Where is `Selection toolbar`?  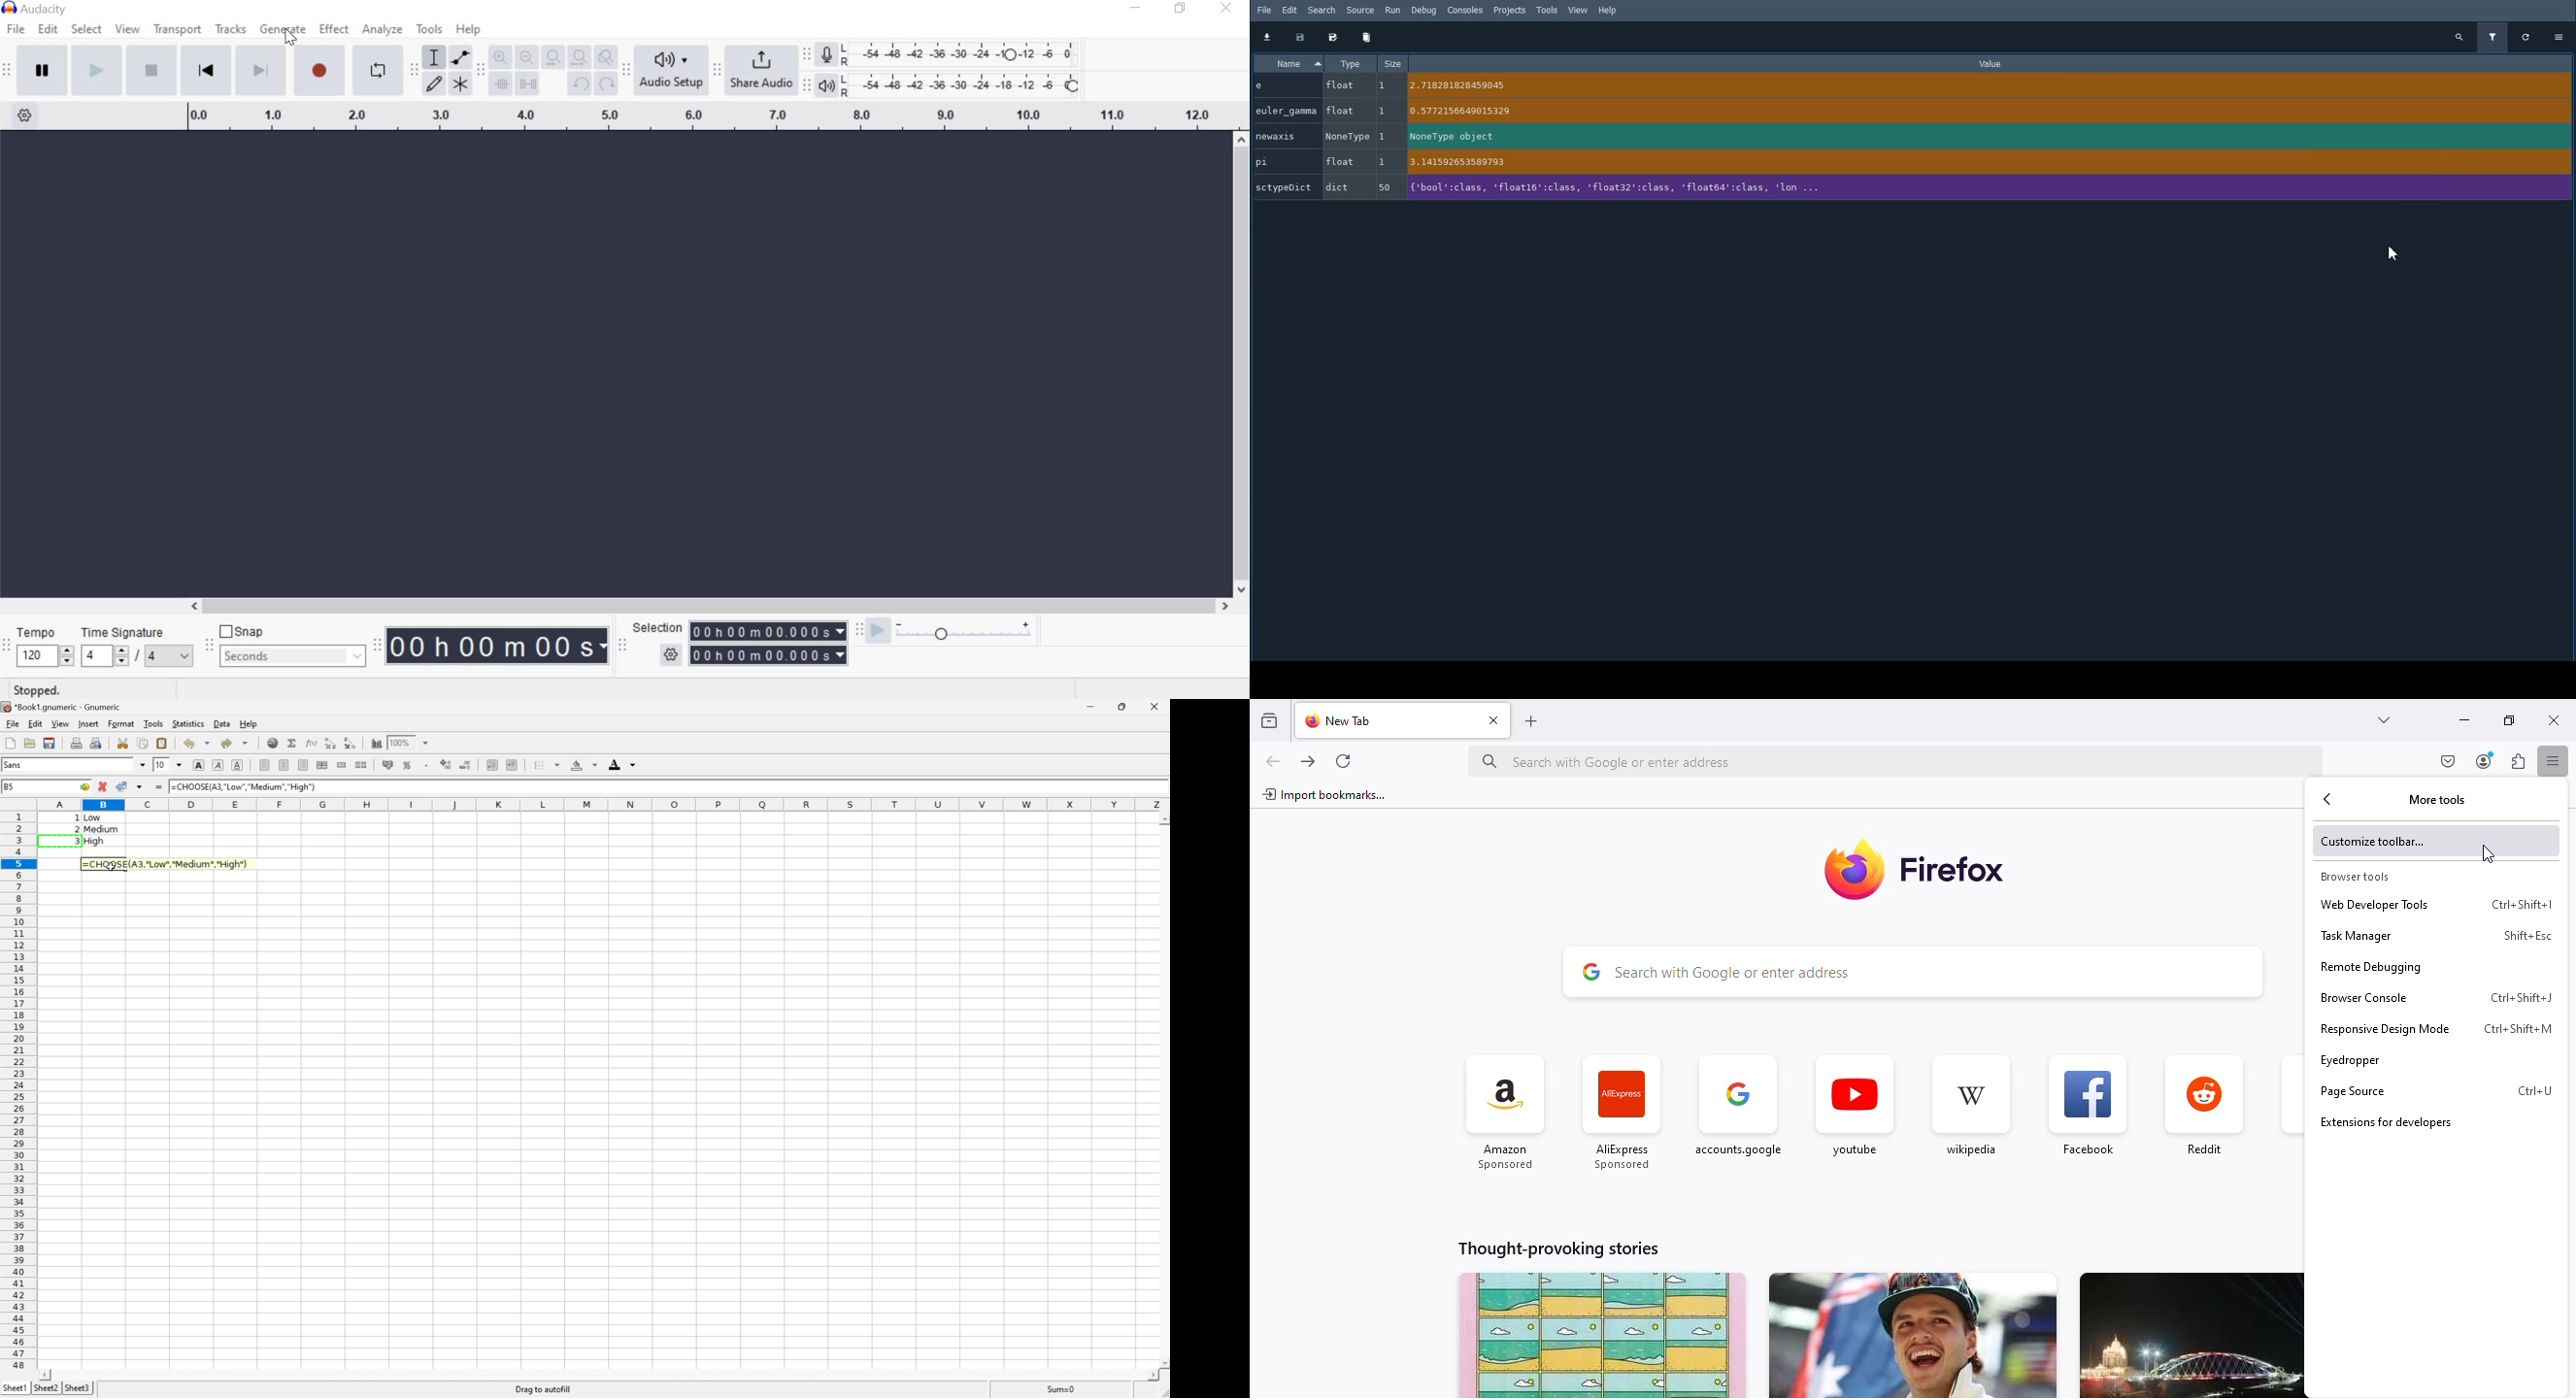 Selection toolbar is located at coordinates (624, 645).